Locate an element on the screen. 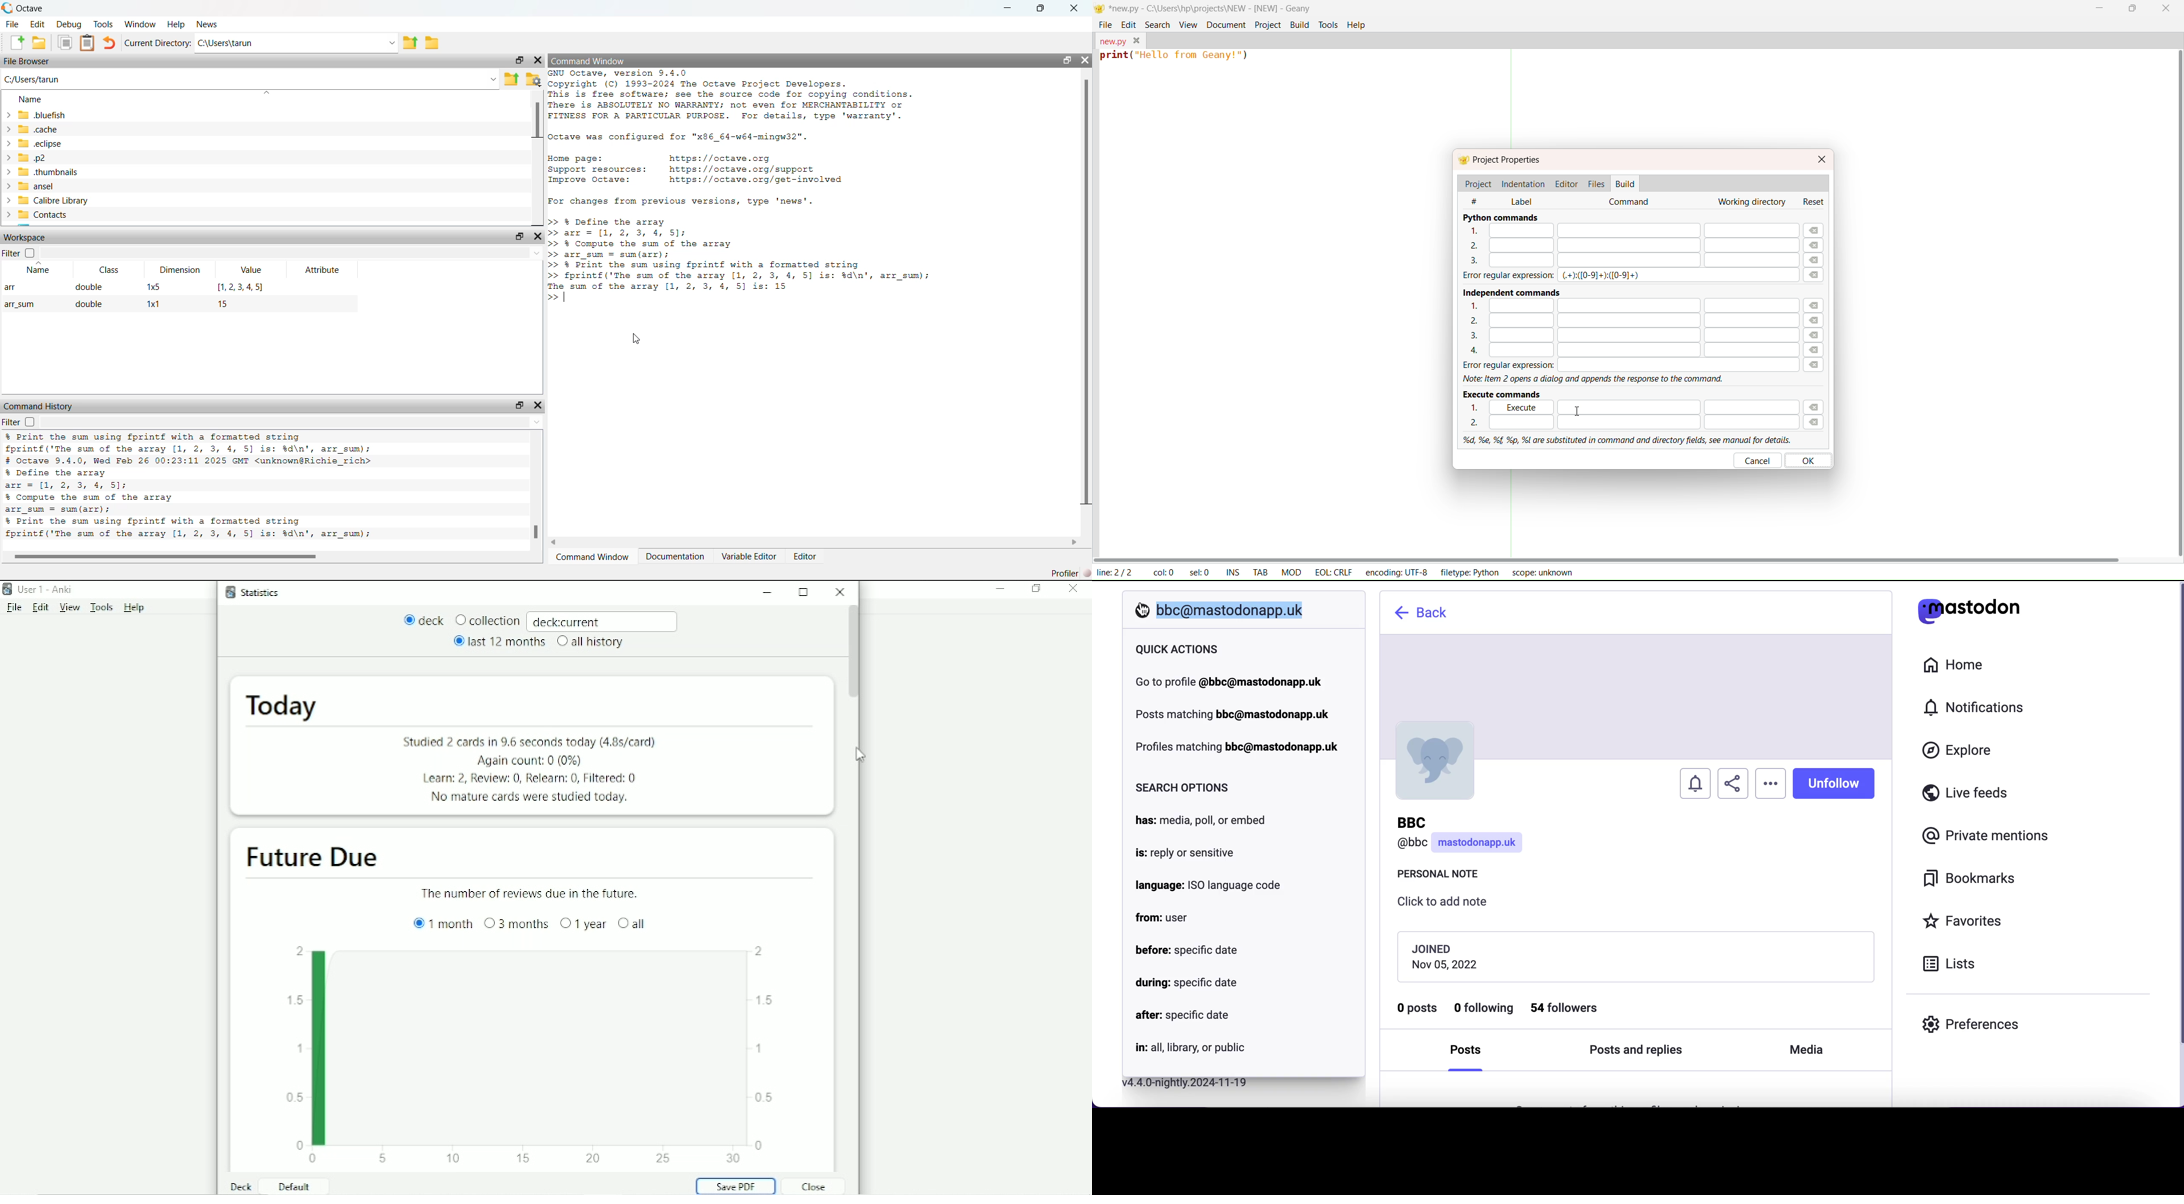 The image size is (2184, 1204). Help is located at coordinates (176, 22).